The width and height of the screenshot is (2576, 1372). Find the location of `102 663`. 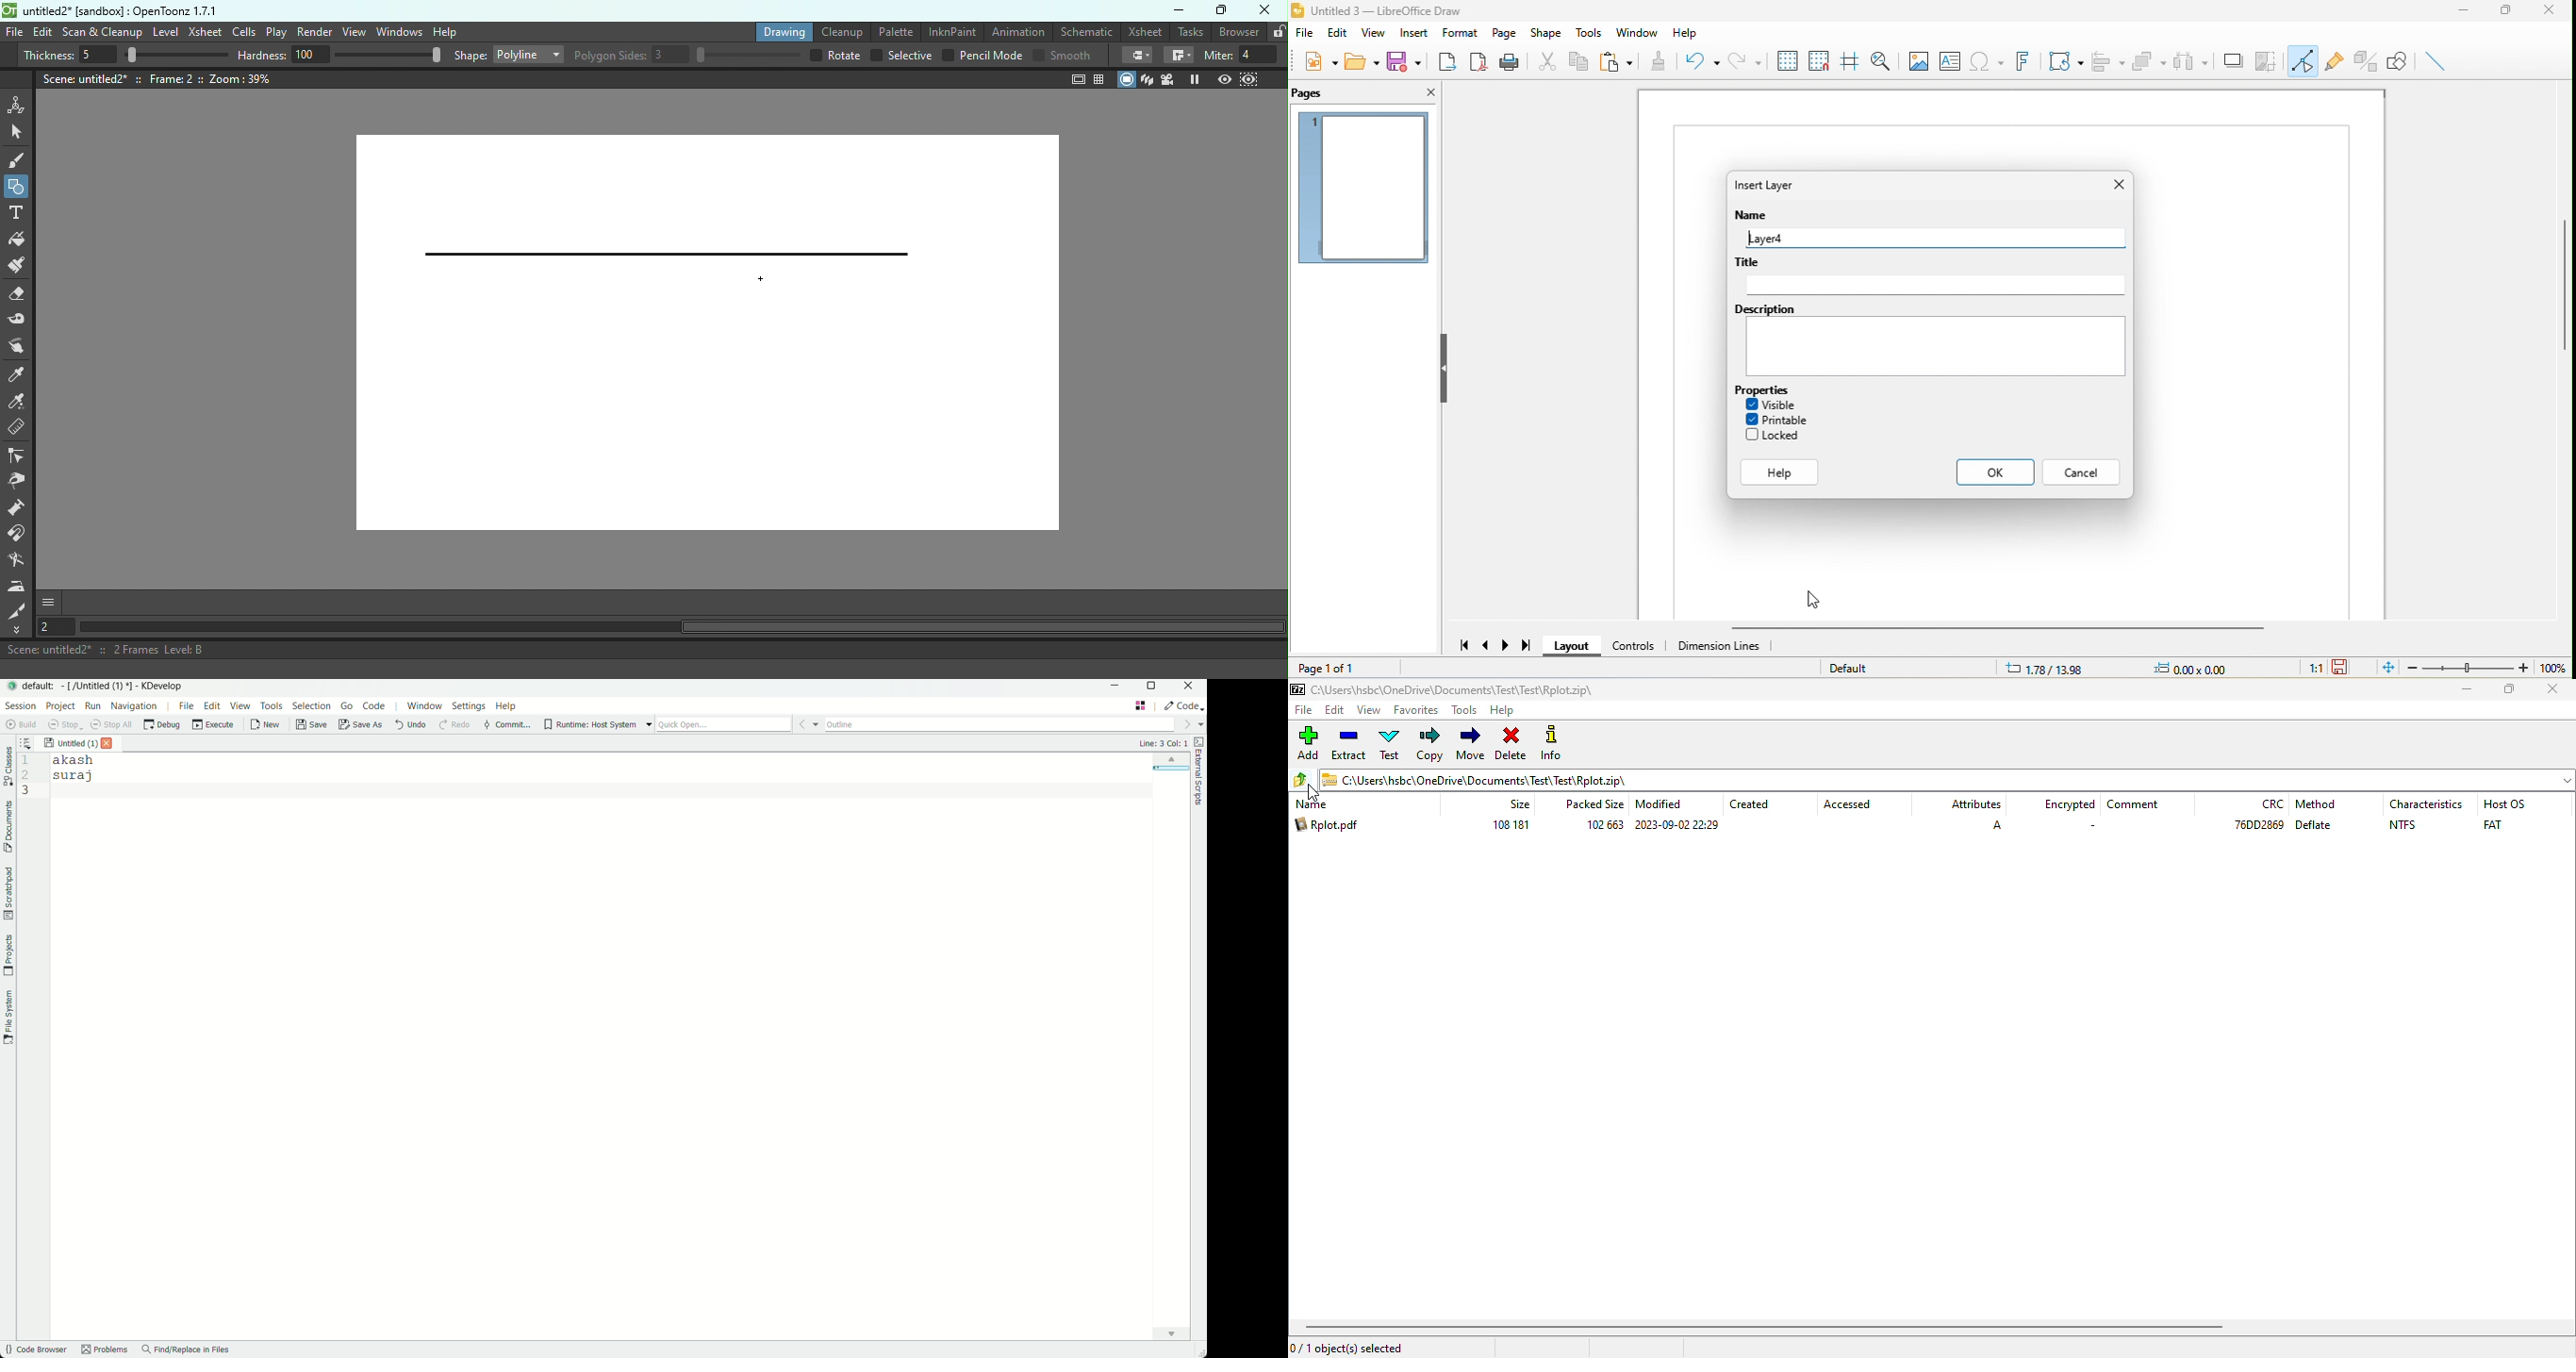

102 663 is located at coordinates (1605, 824).